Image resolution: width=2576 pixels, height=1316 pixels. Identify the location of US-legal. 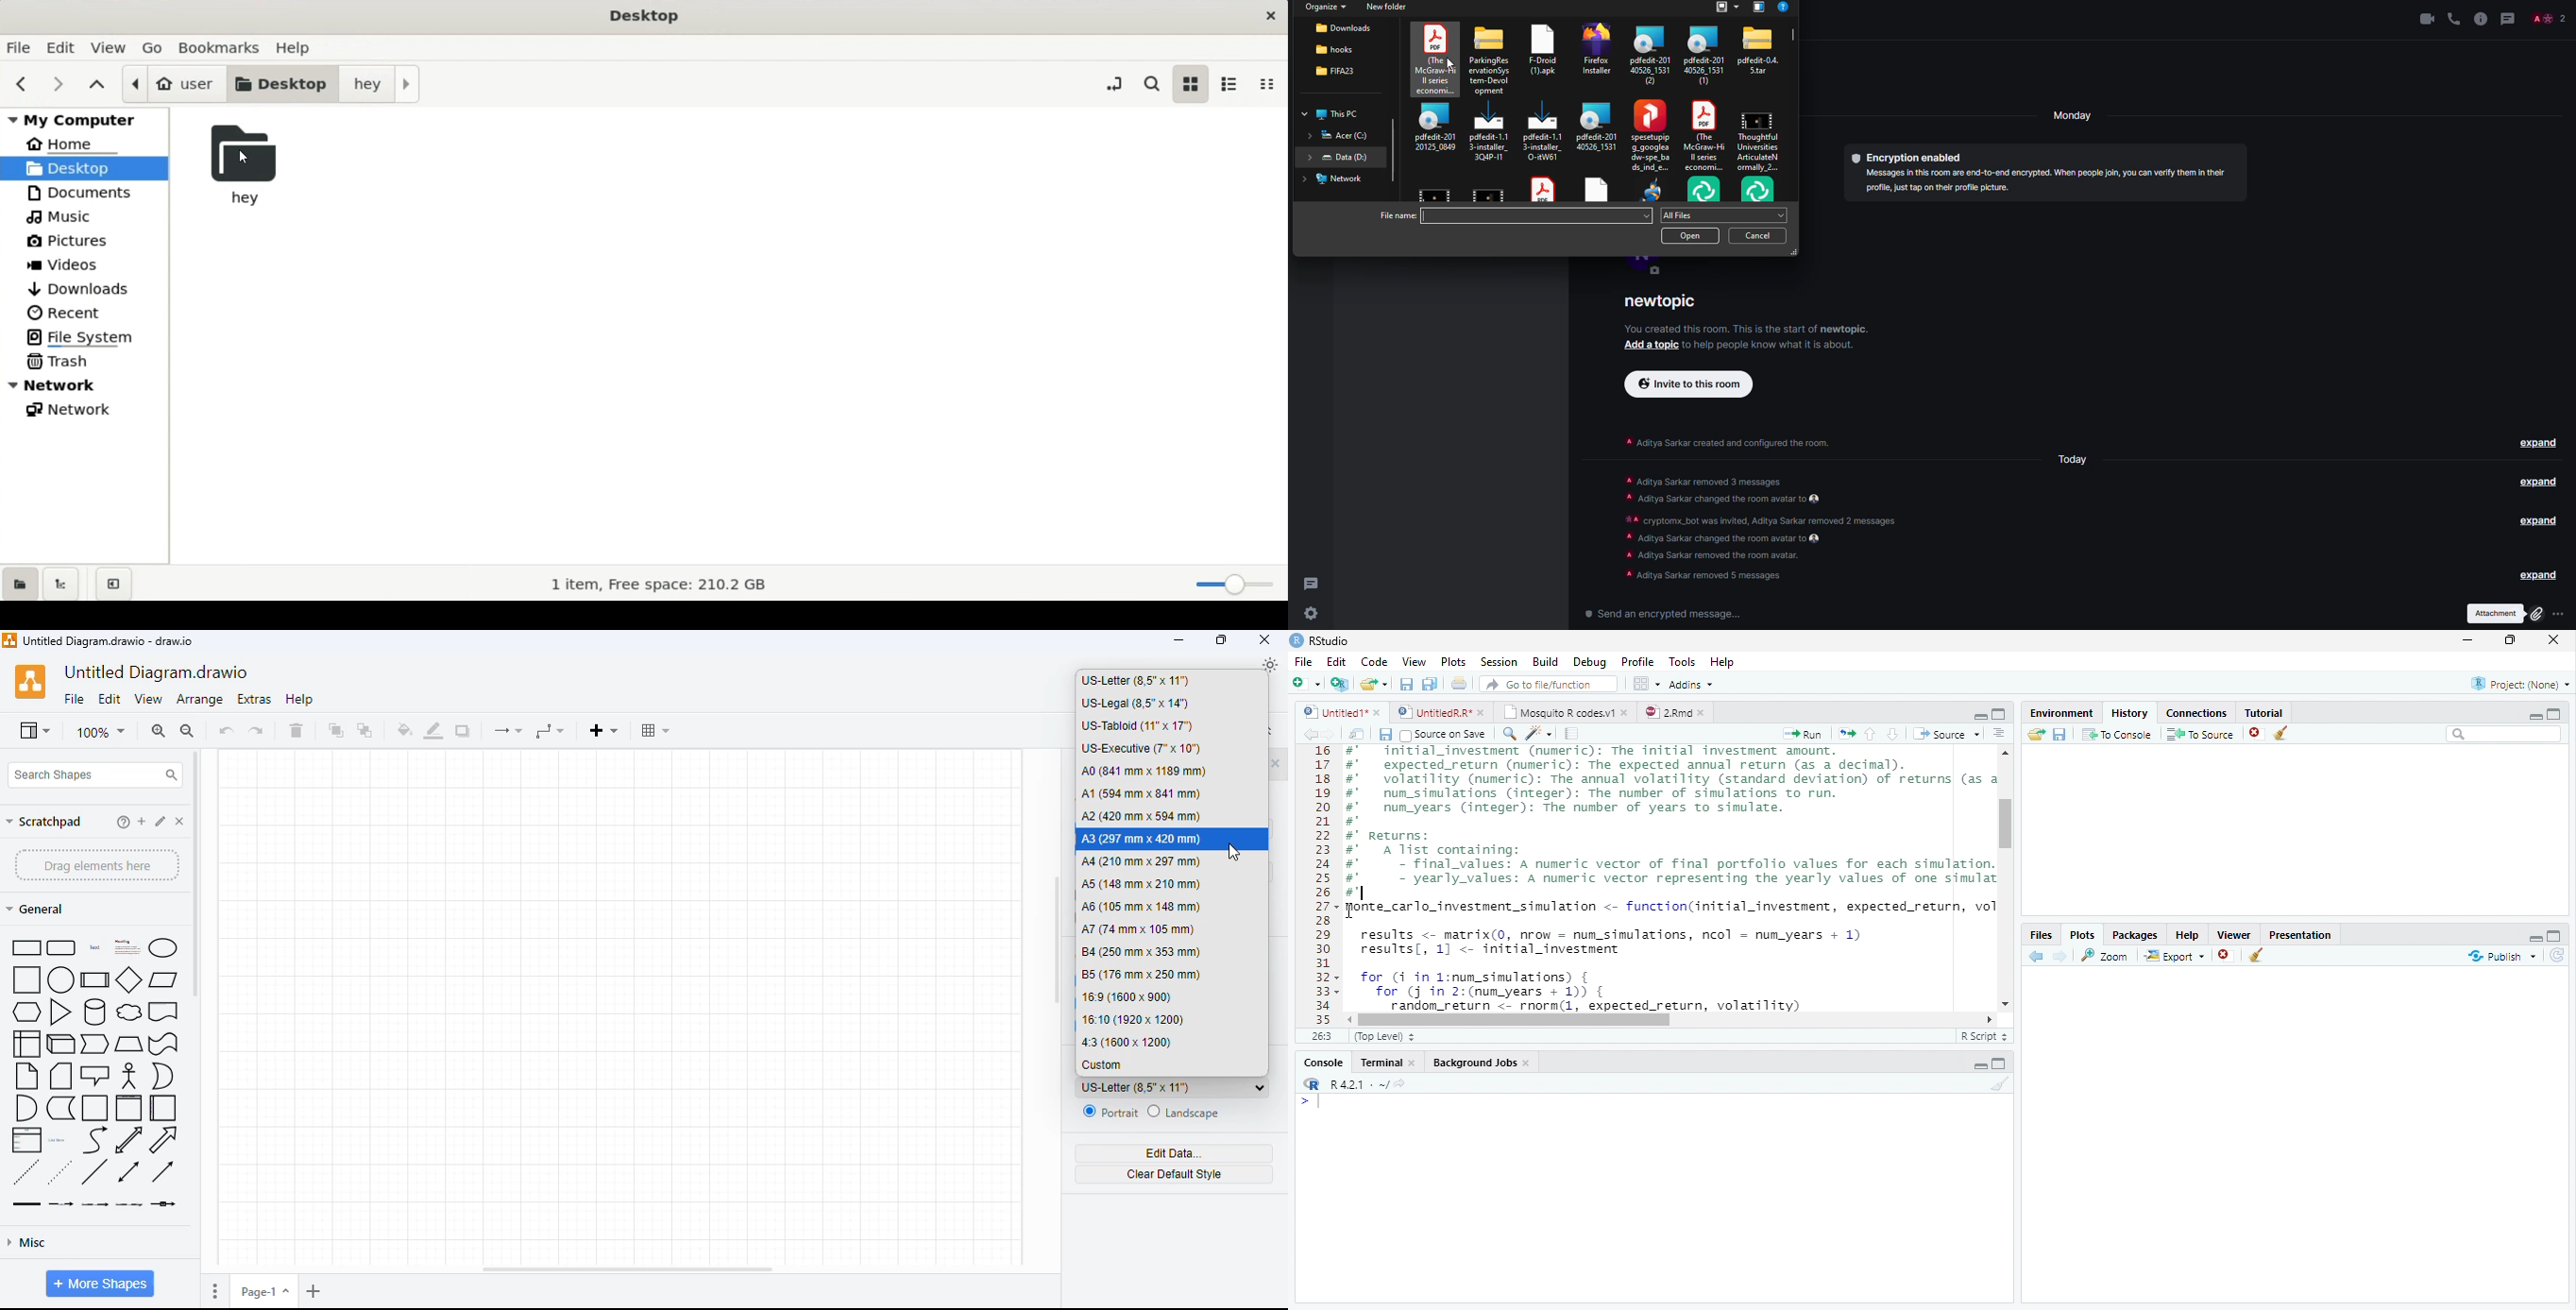
(1136, 704).